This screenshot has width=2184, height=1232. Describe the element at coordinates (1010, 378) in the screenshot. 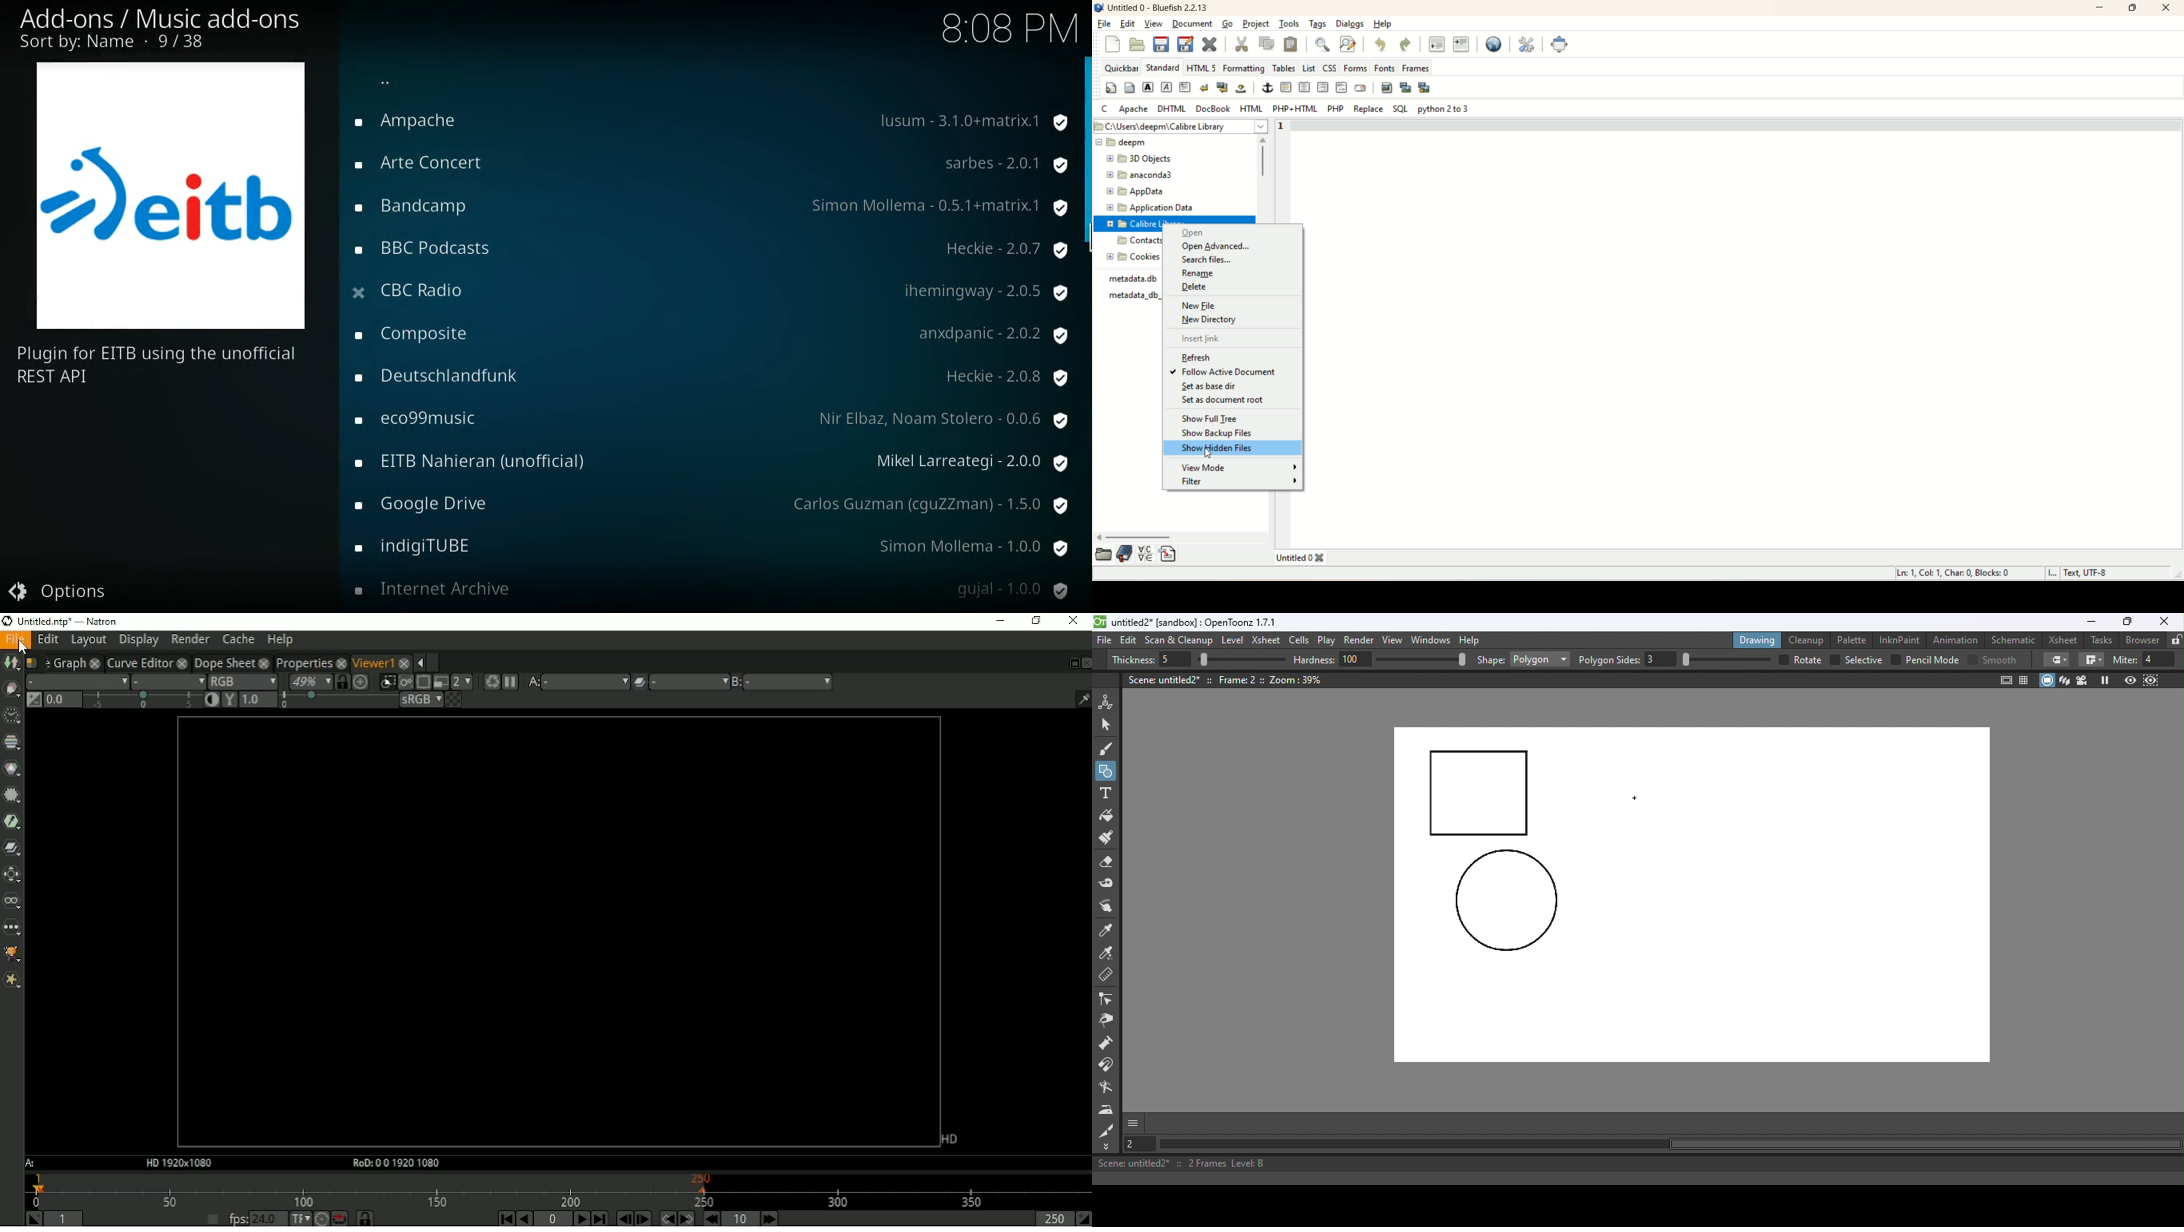

I see `provide` at that location.